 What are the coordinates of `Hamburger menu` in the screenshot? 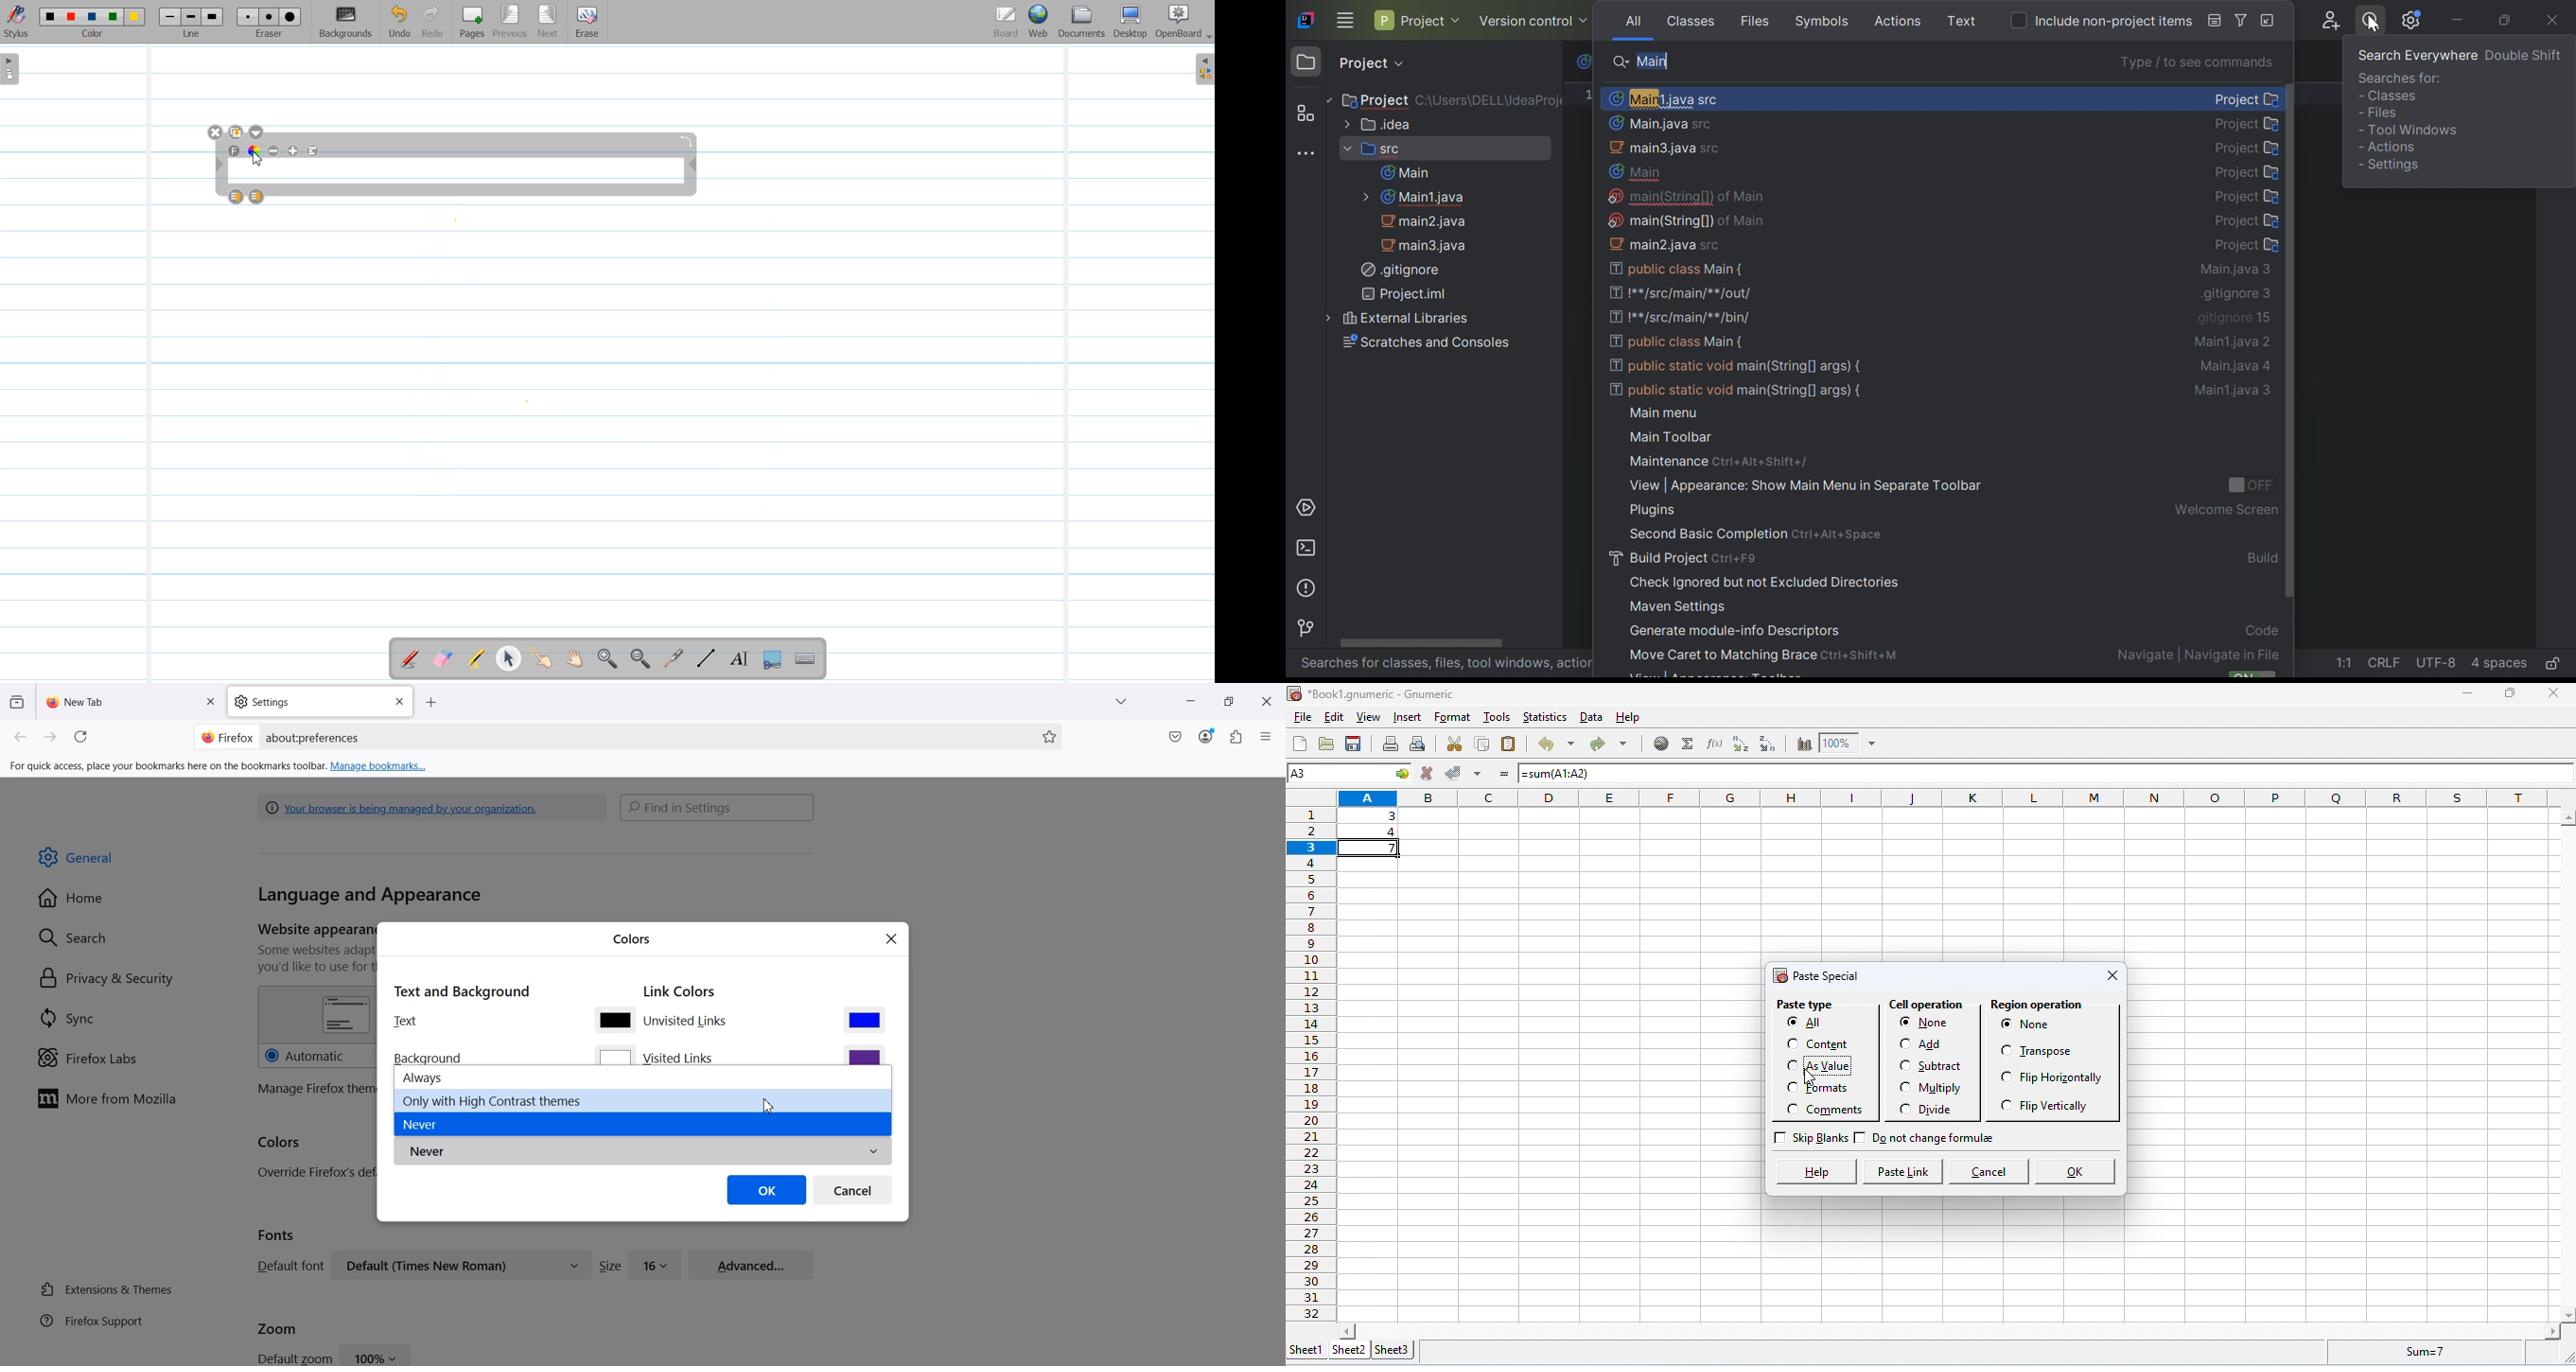 It's located at (1268, 737).